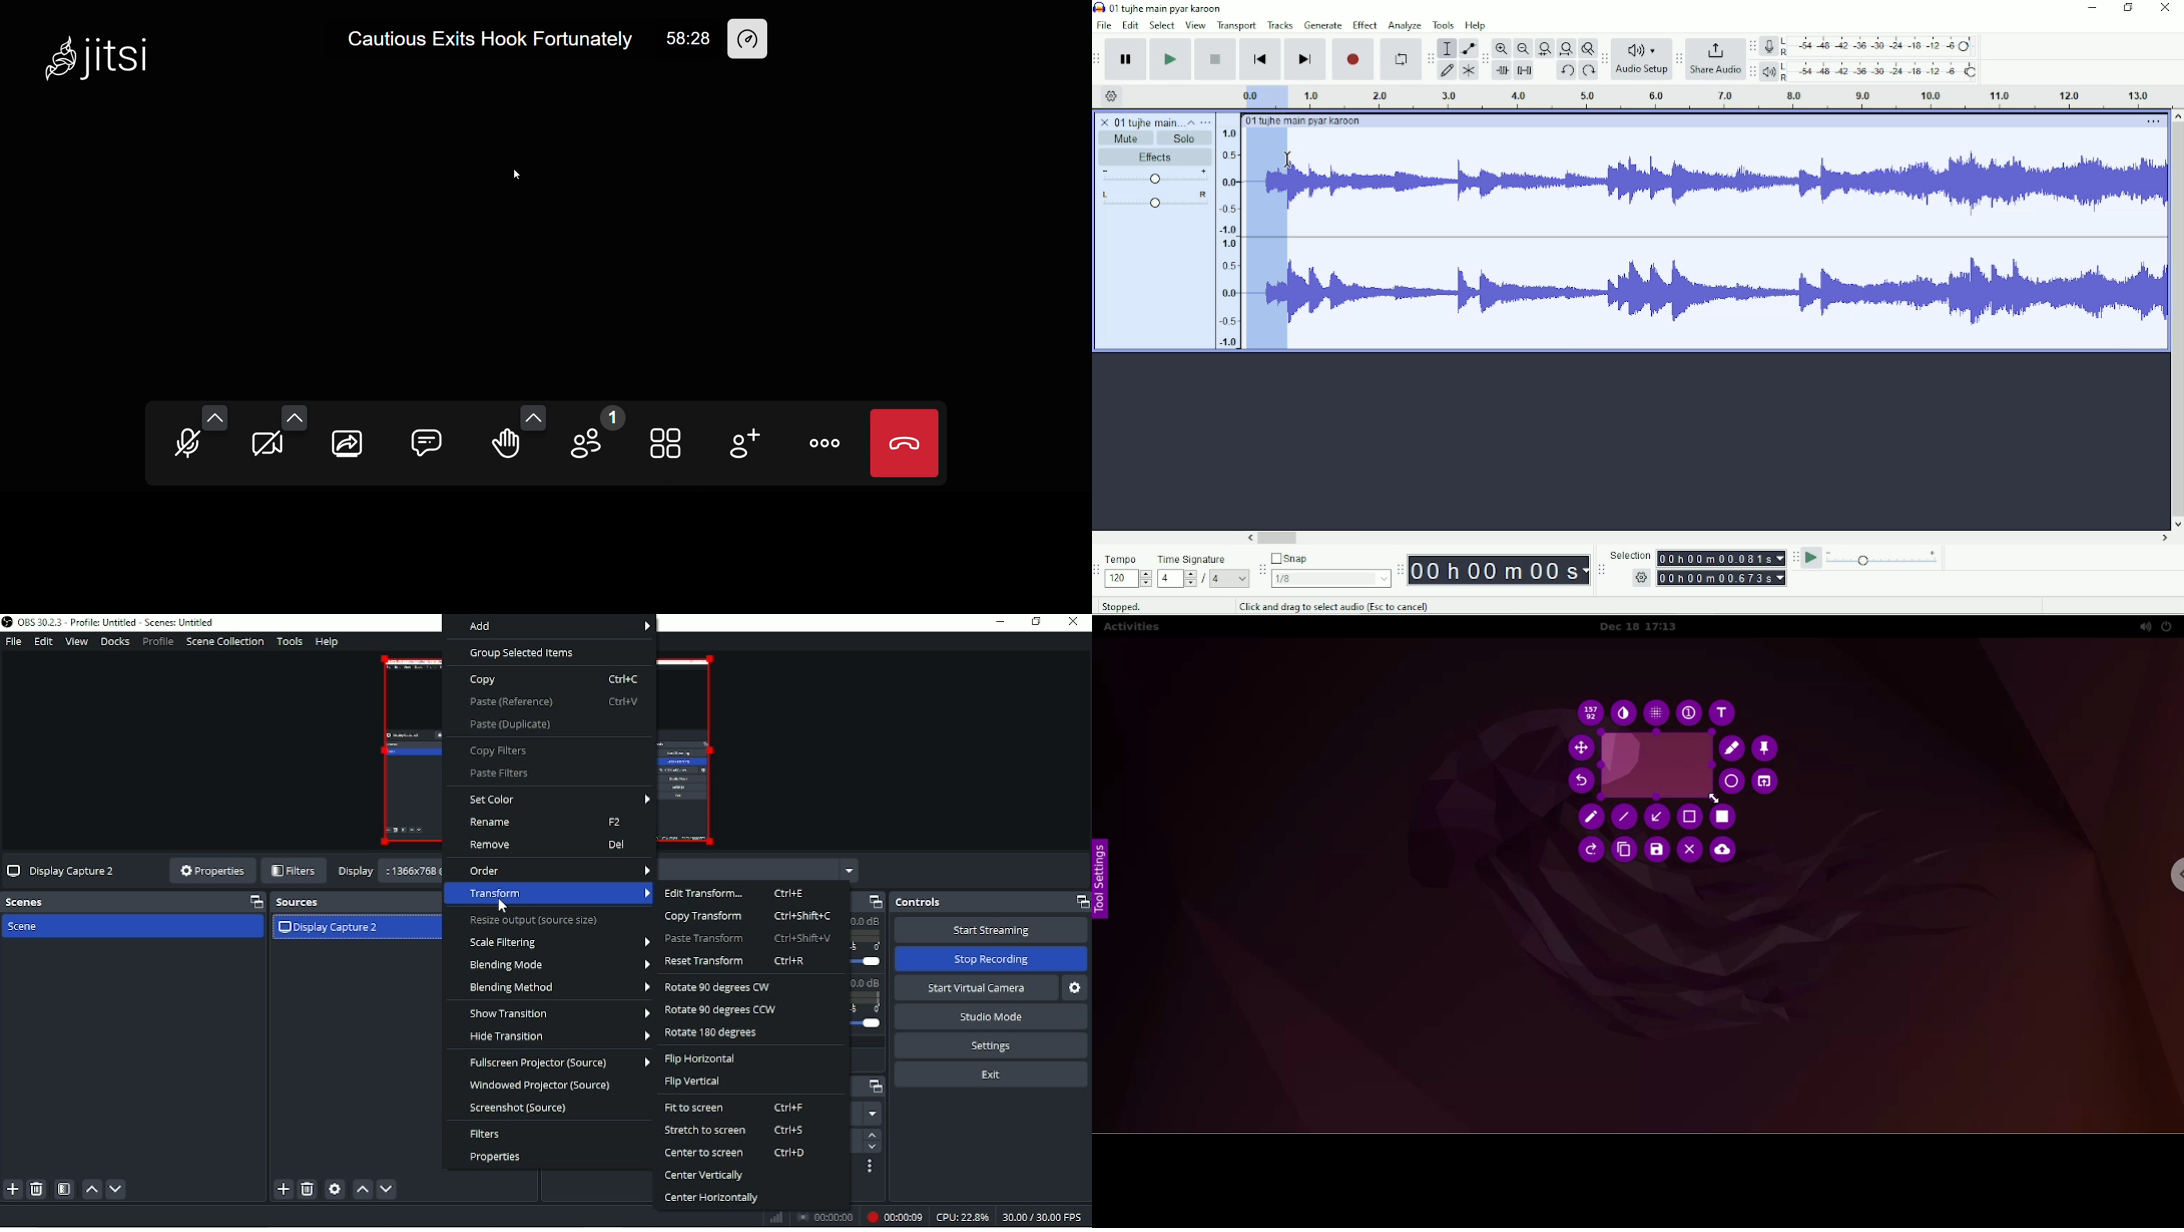 The image size is (2184, 1232). I want to click on Set color, so click(560, 799).